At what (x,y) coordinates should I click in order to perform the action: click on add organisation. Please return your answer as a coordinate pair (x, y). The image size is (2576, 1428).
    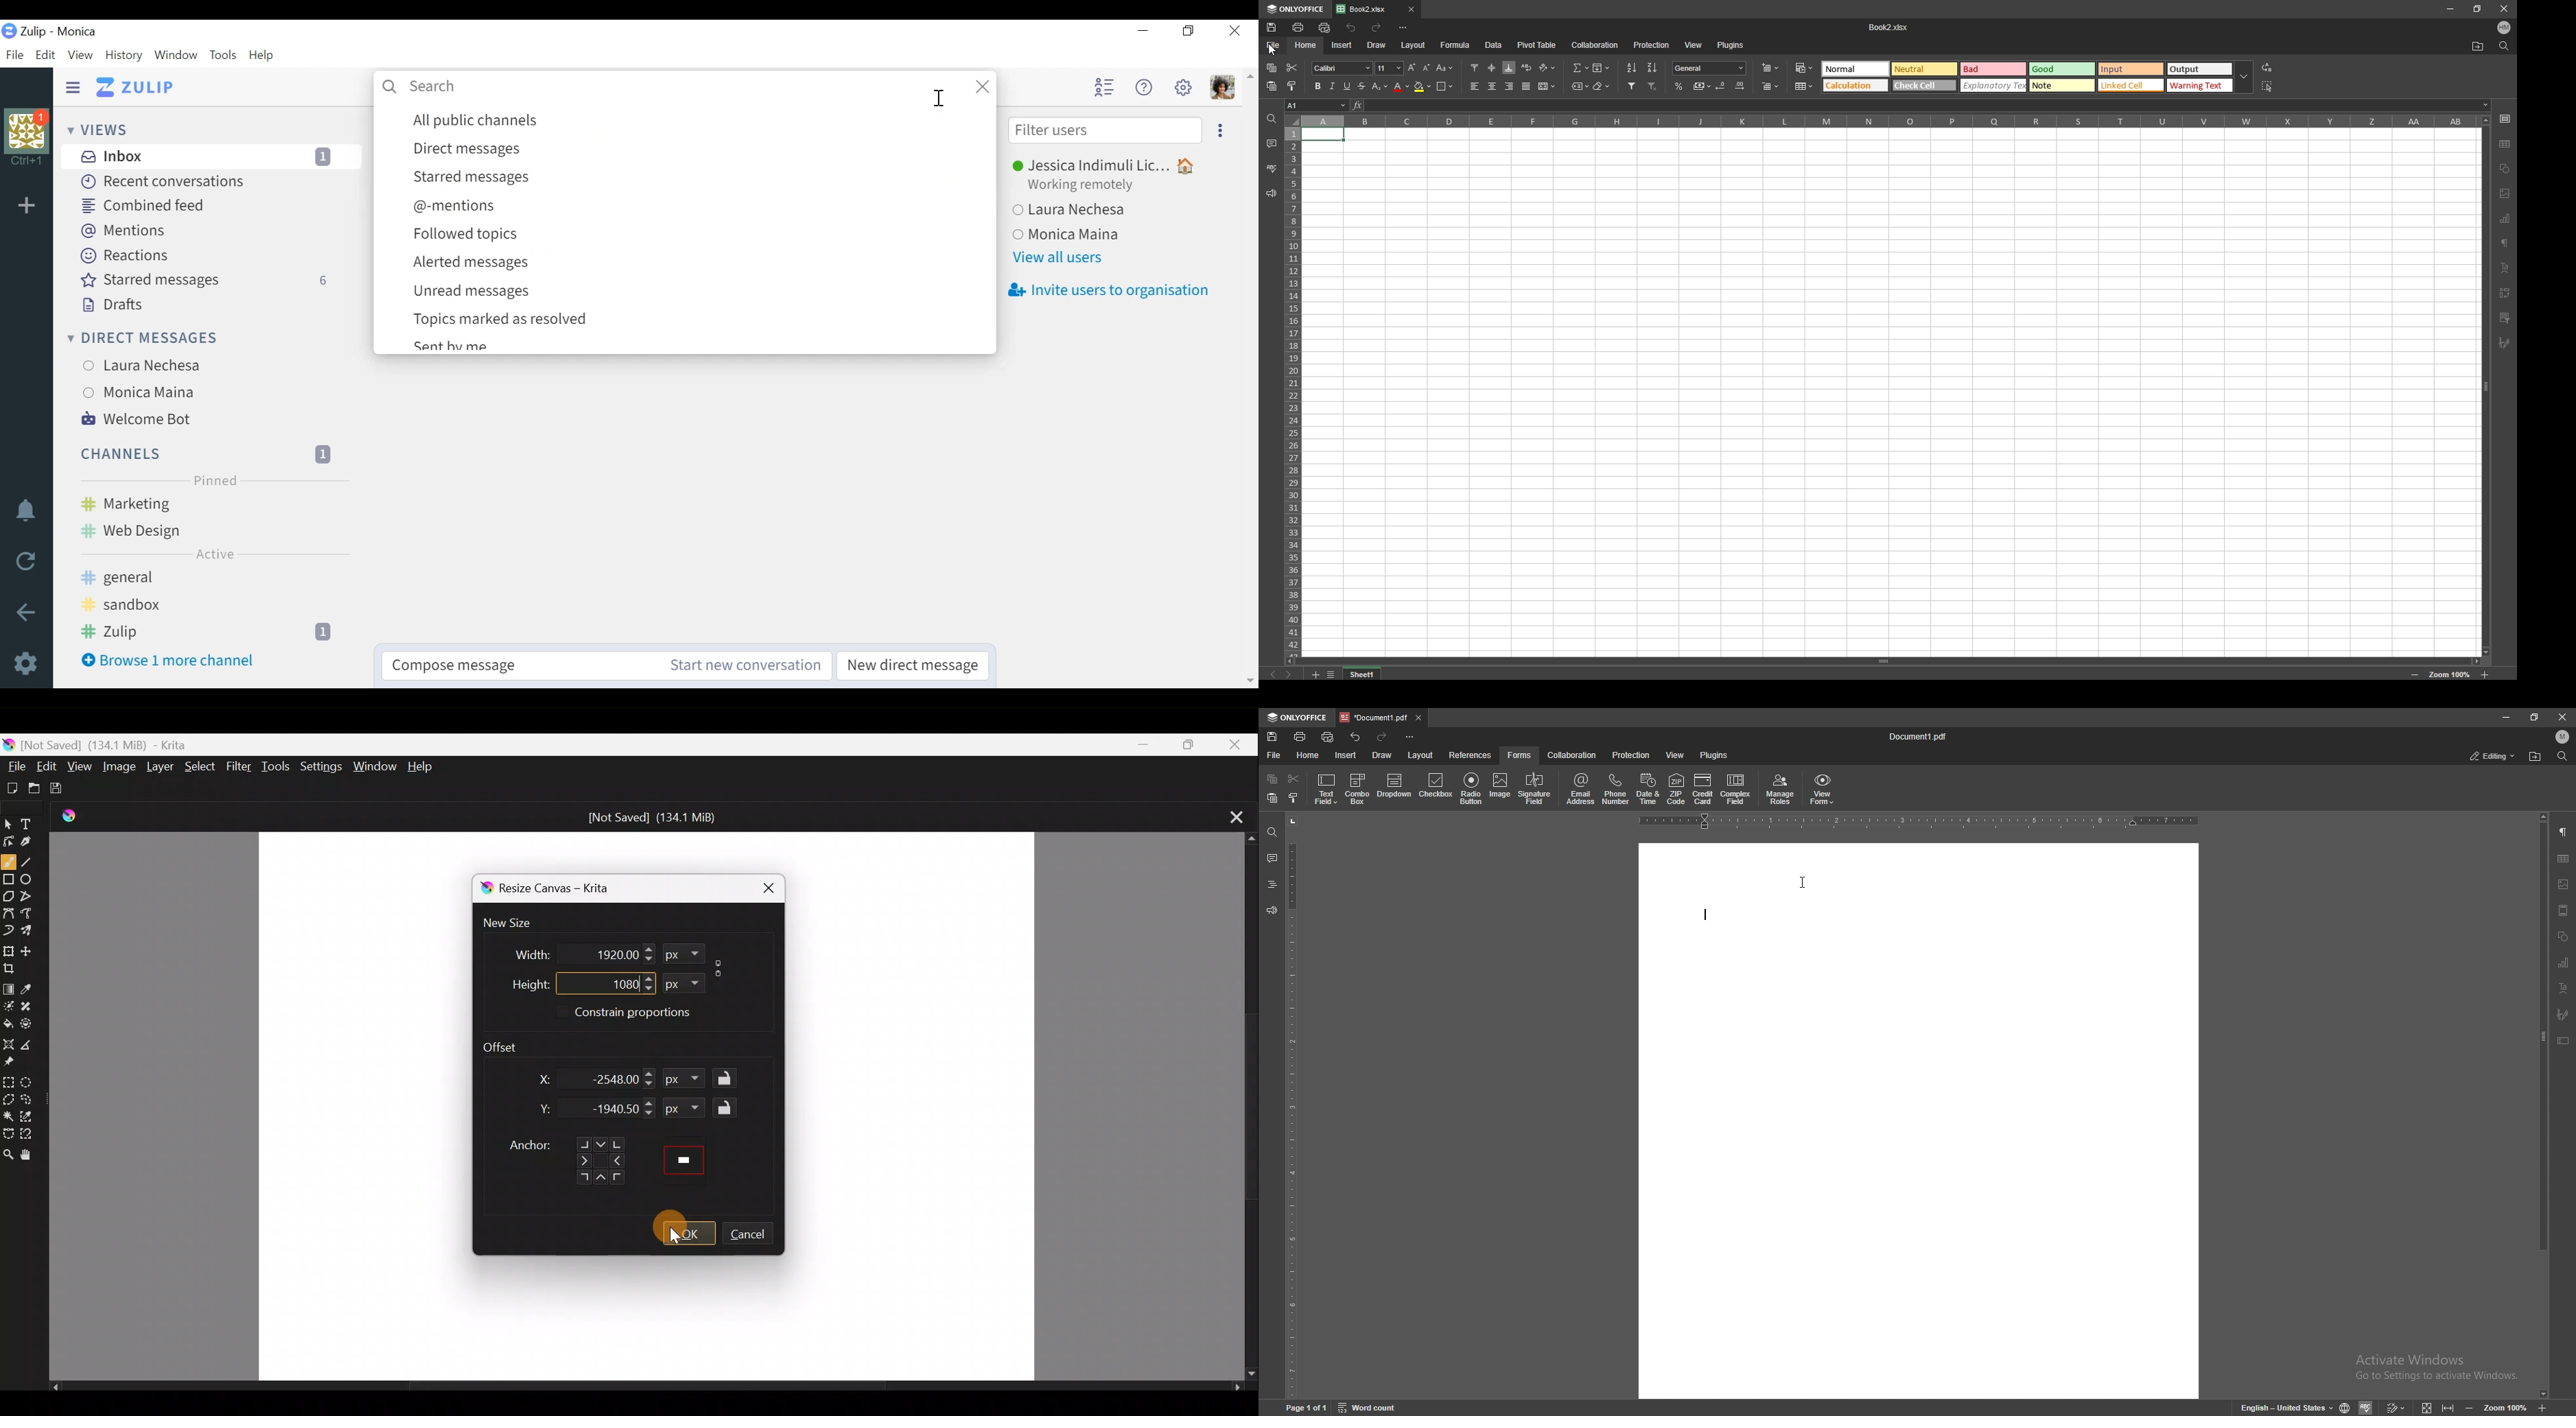
    Looking at the image, I should click on (30, 210).